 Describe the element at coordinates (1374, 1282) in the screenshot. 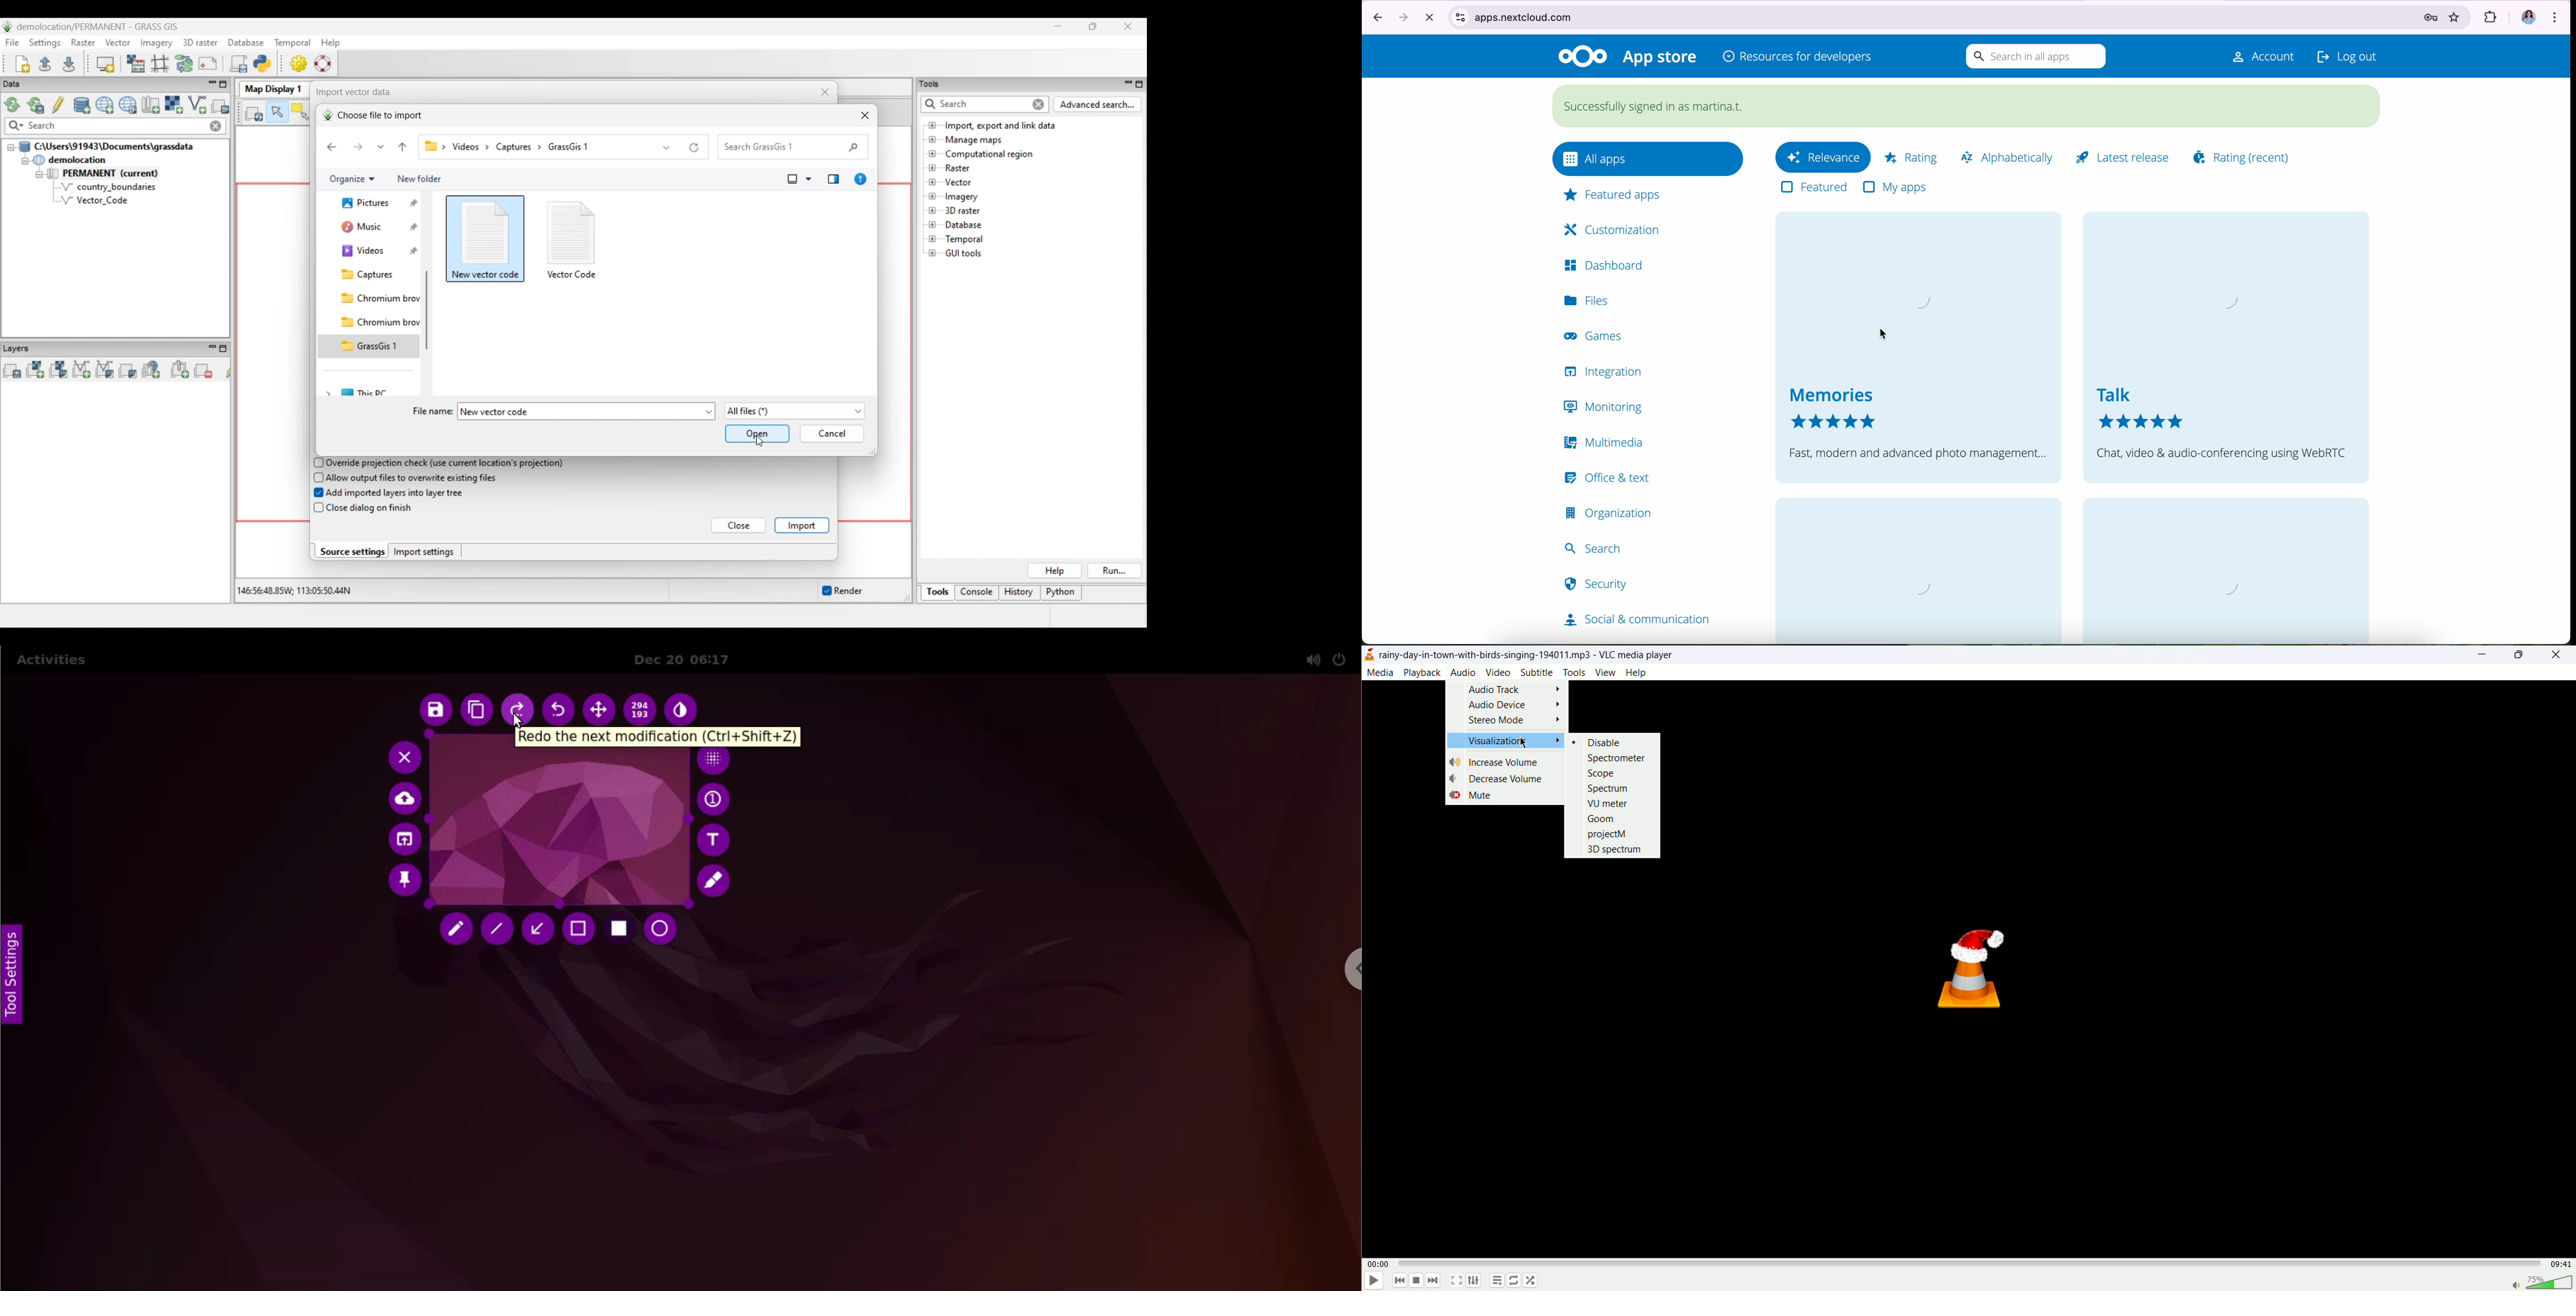

I see `play/pause` at that location.